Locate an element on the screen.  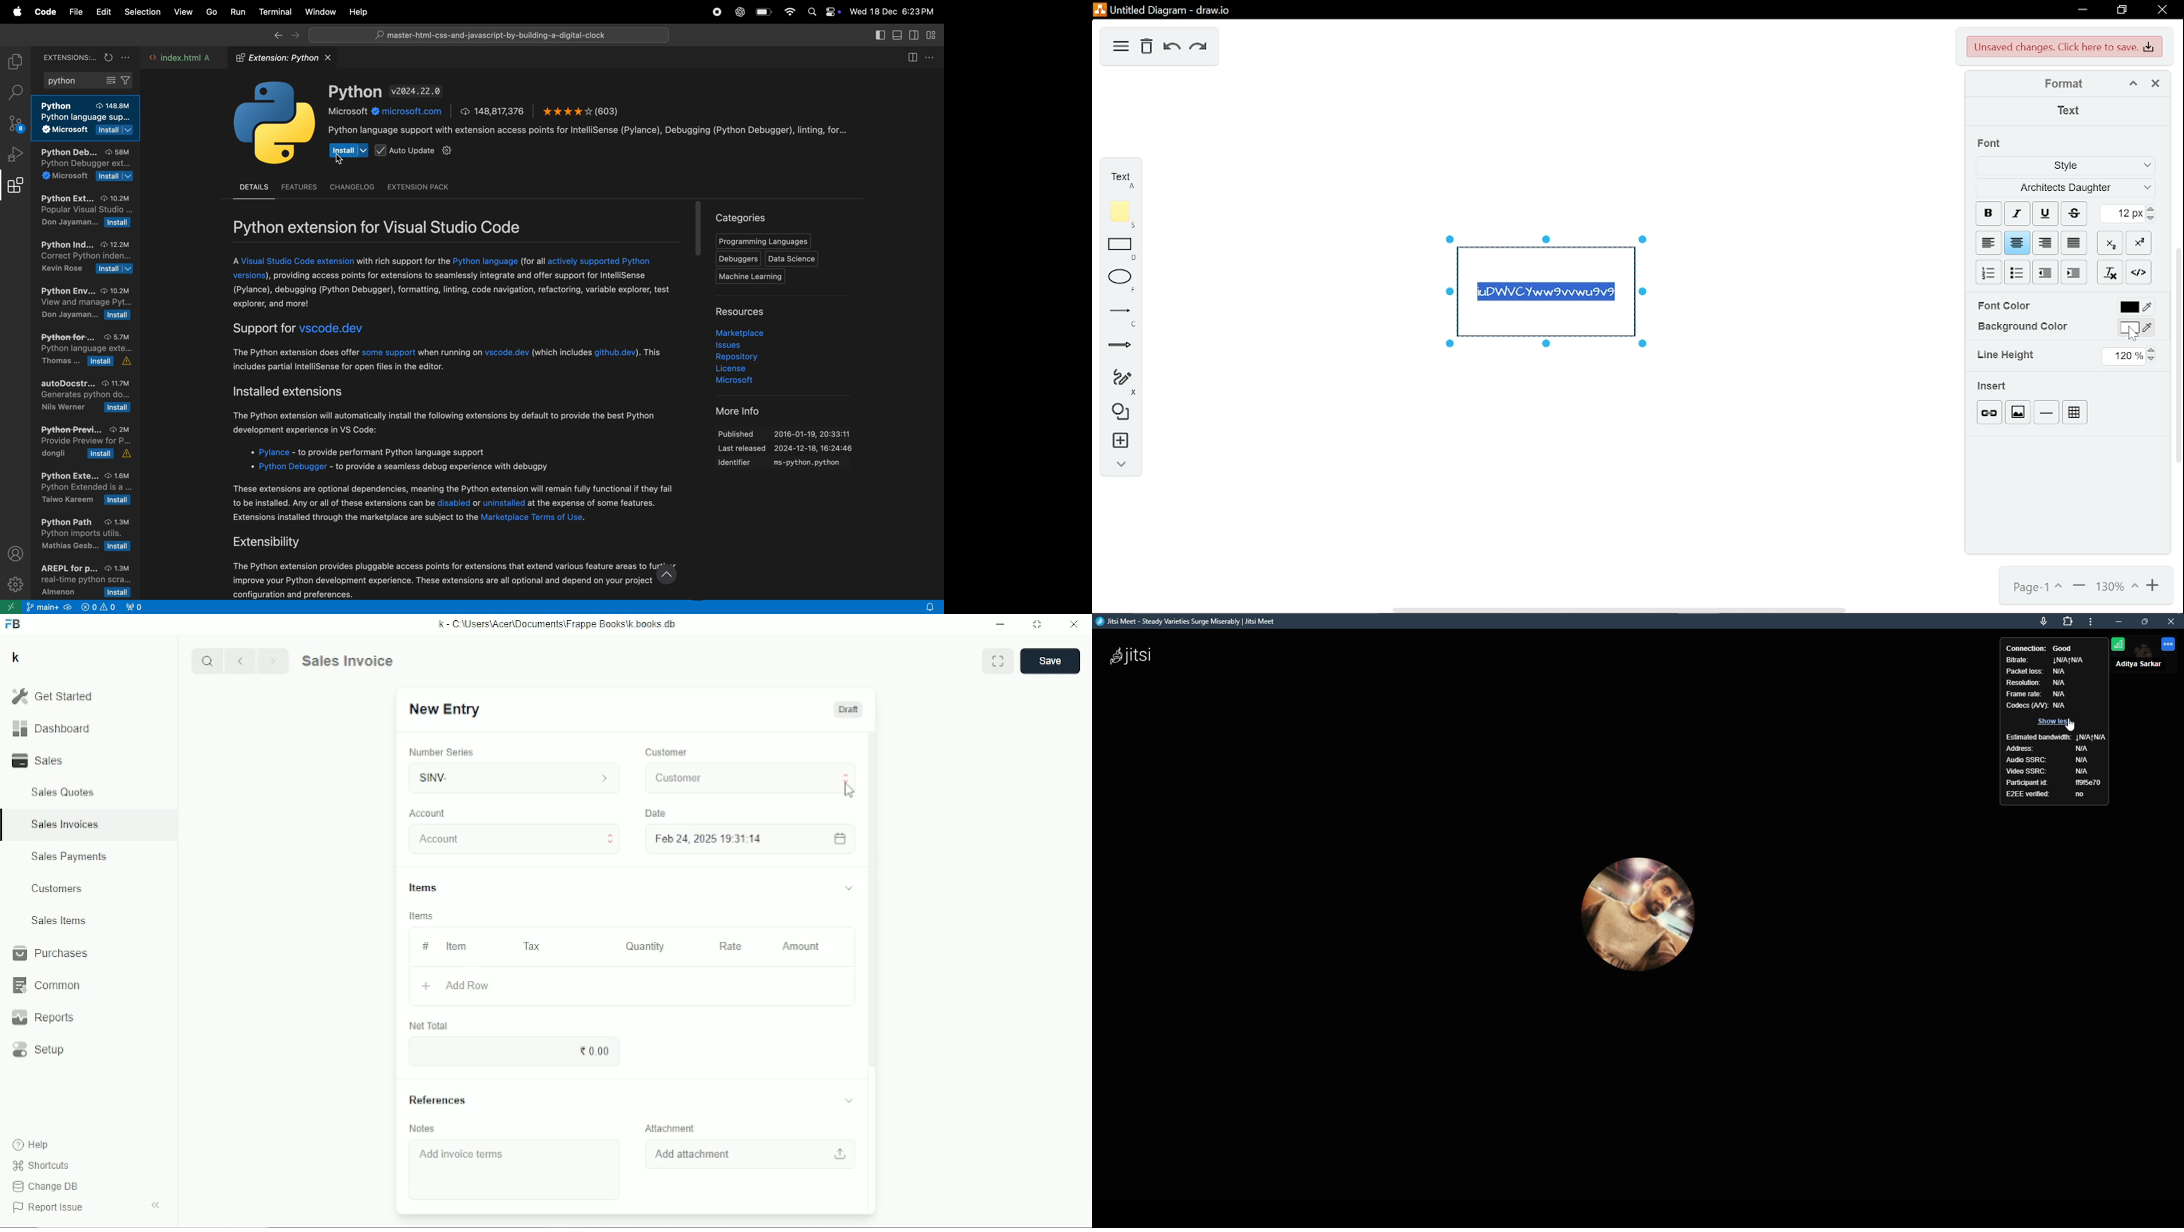
Vertical scrollbar is located at coordinates (874, 897).